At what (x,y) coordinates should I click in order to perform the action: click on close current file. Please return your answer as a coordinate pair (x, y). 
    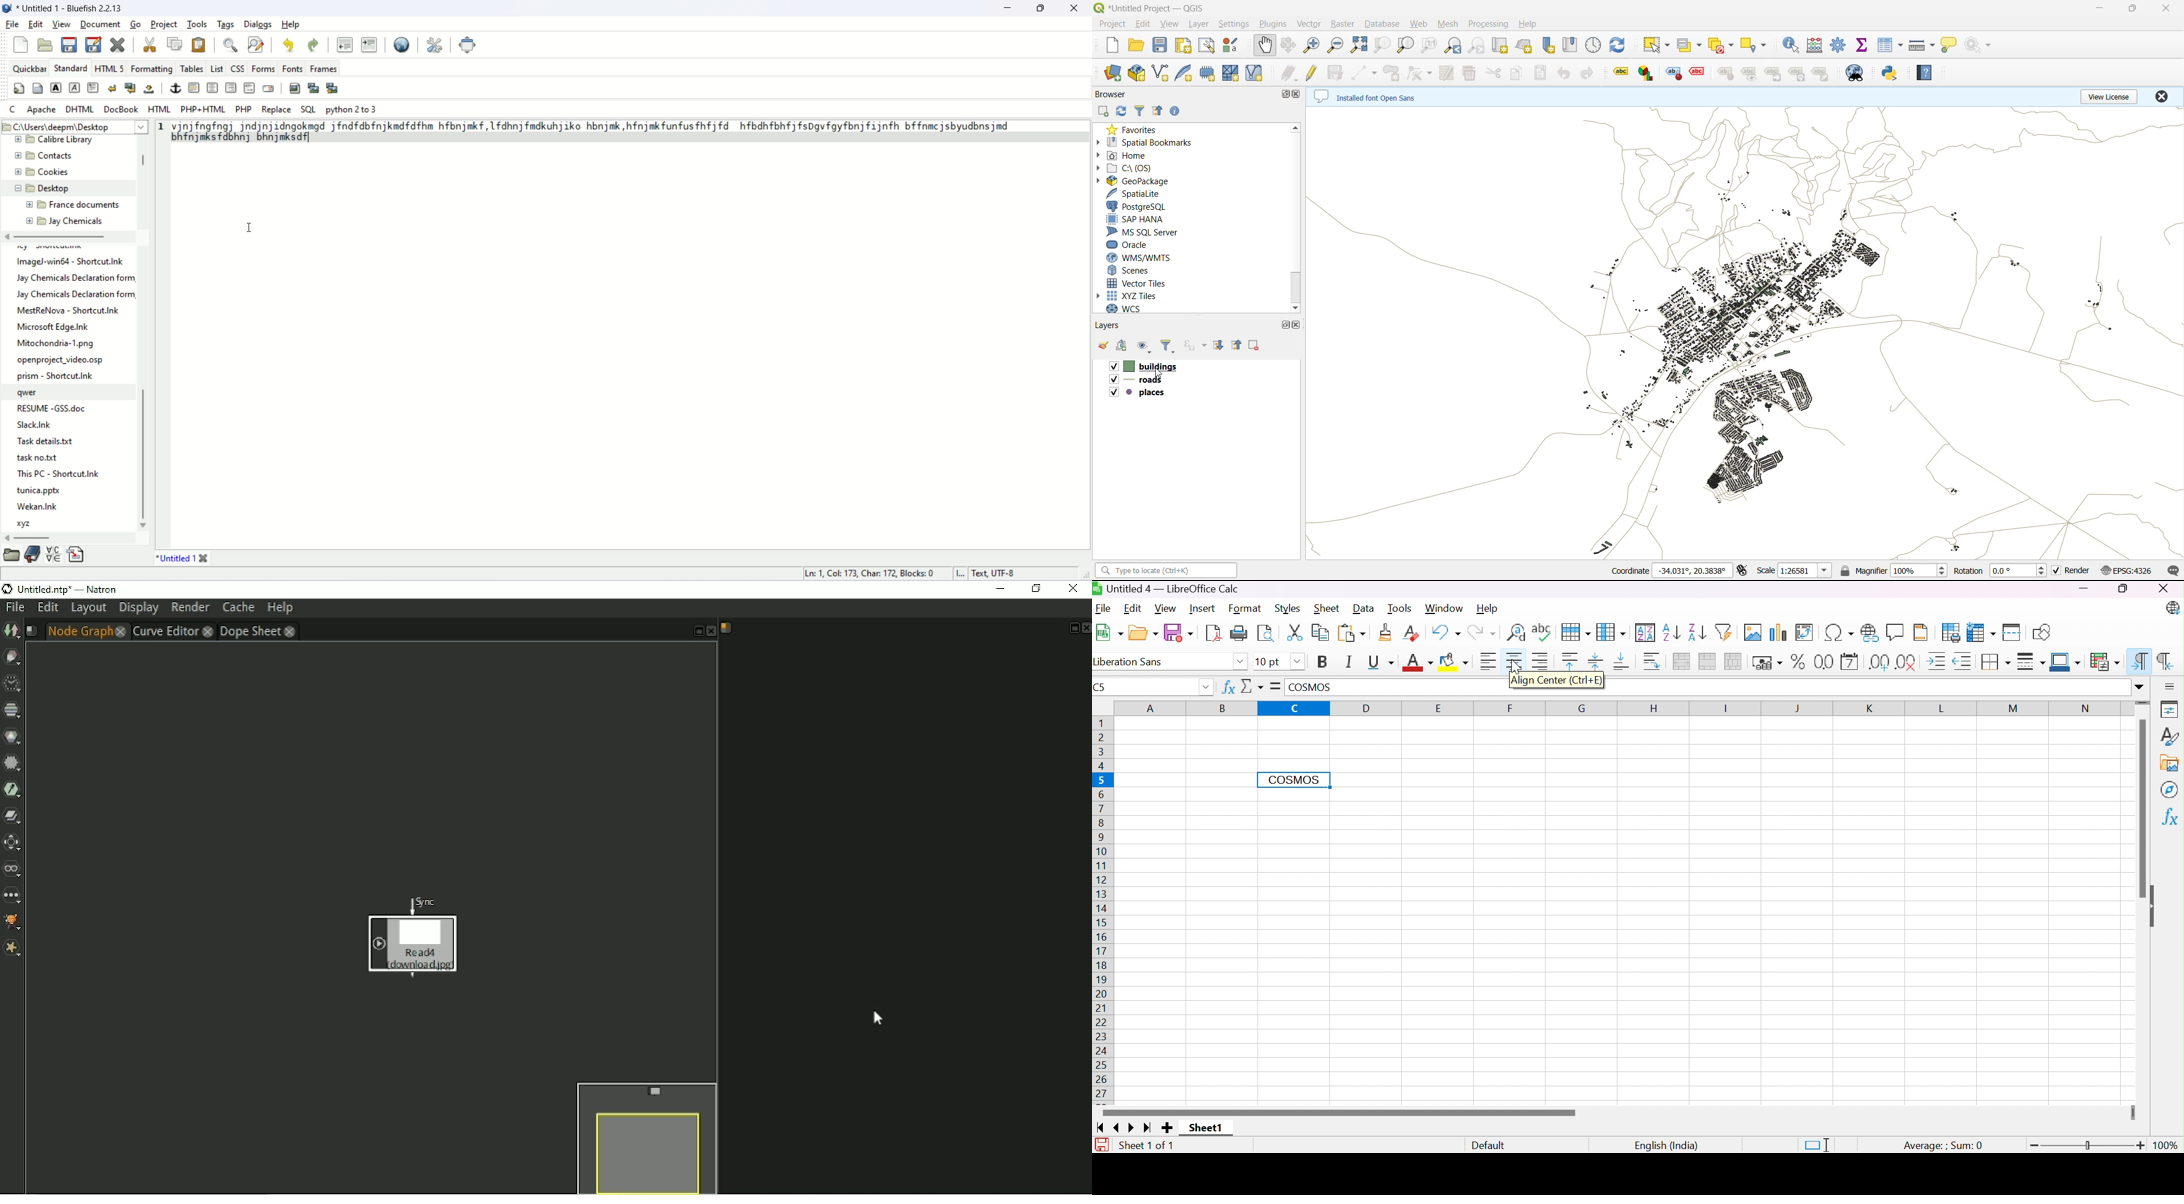
    Looking at the image, I should click on (117, 44).